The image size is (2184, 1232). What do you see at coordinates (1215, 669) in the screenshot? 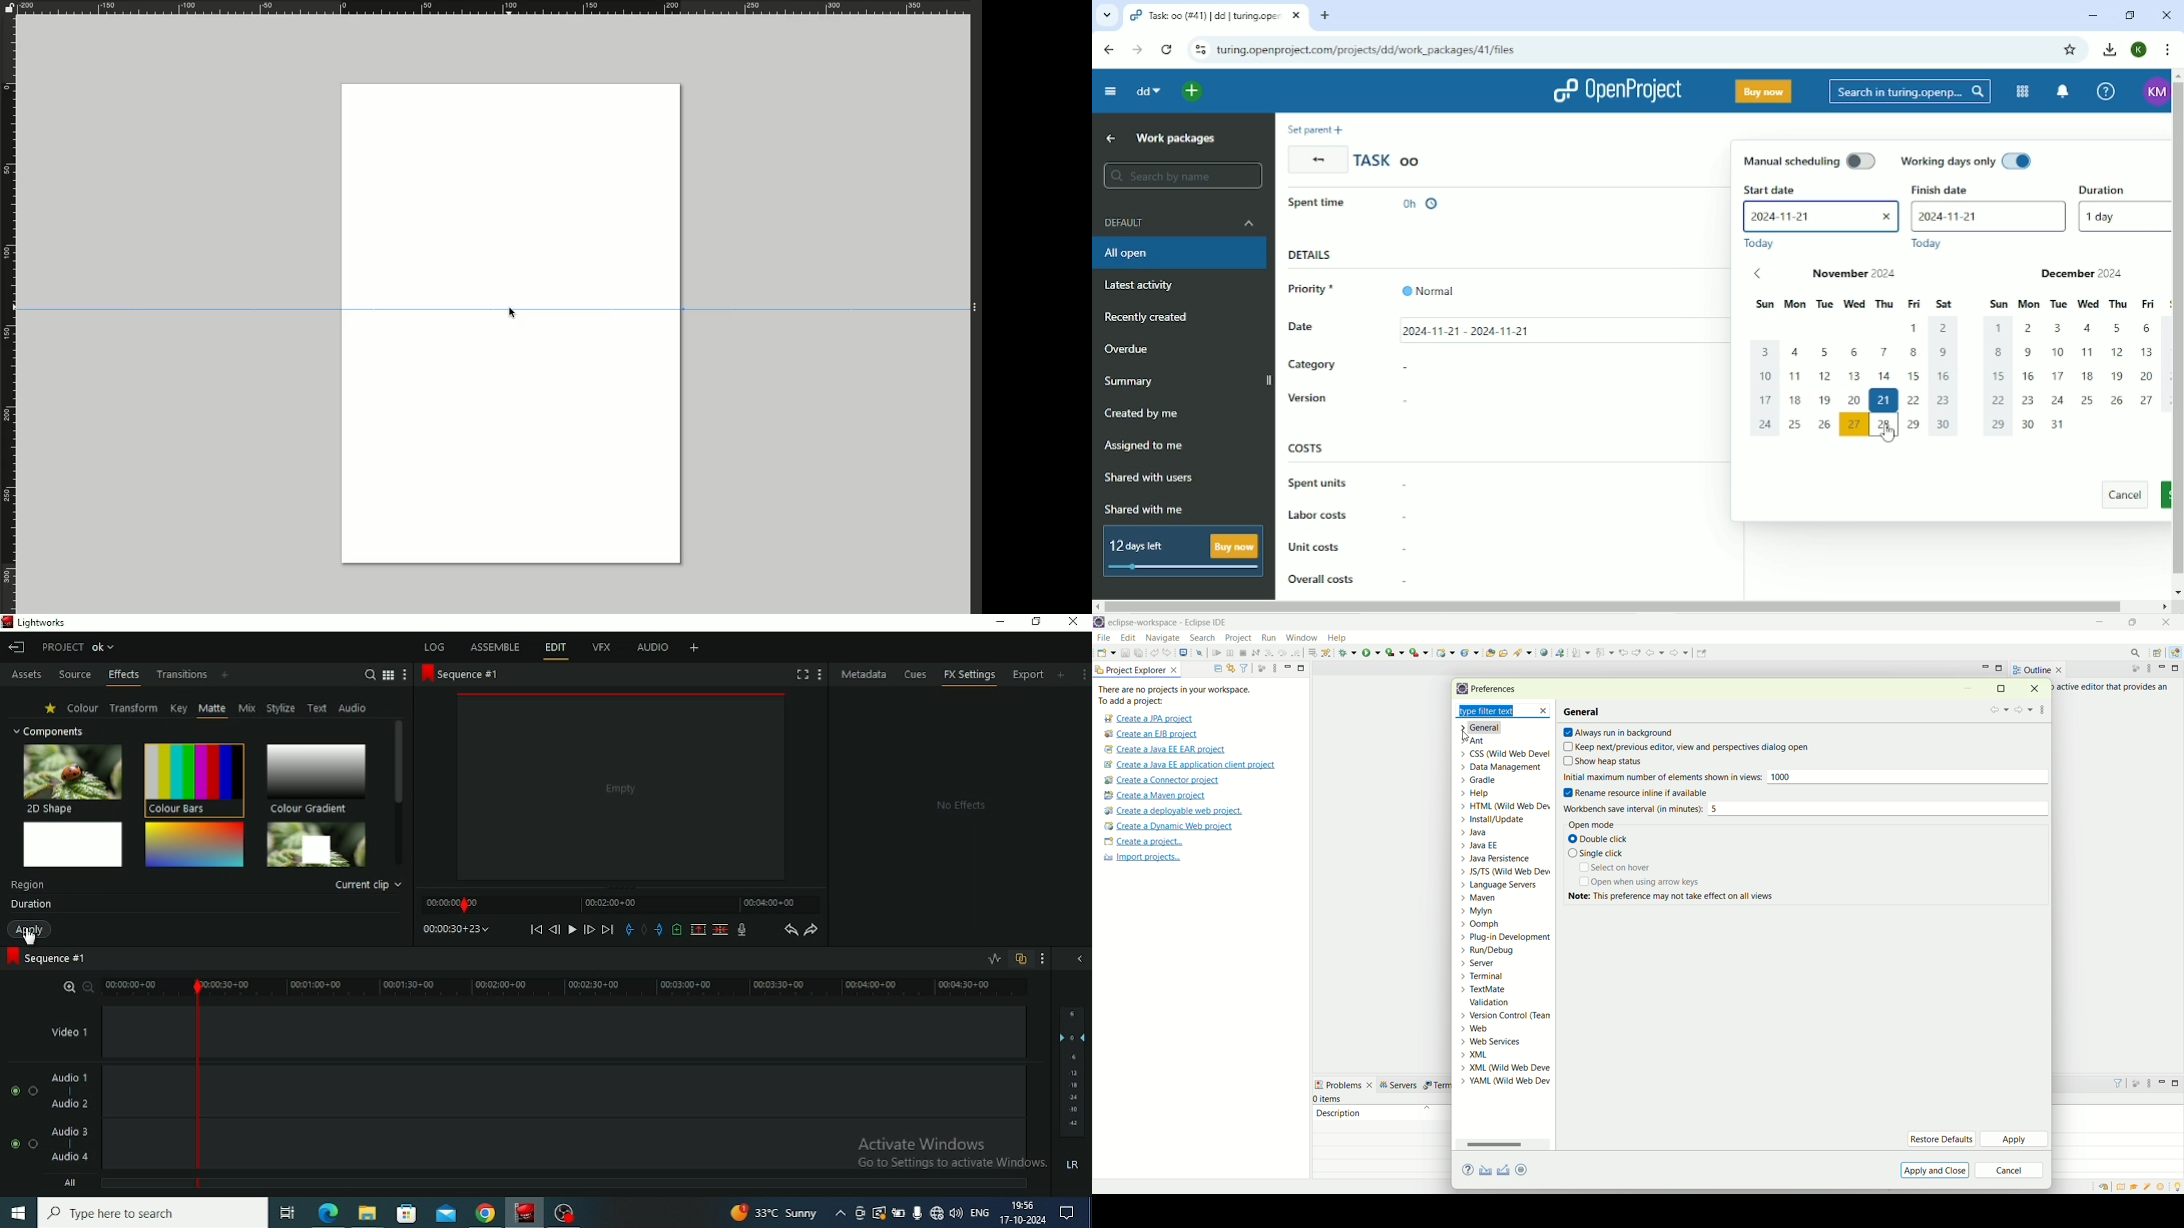
I see `collapse all` at bounding box center [1215, 669].